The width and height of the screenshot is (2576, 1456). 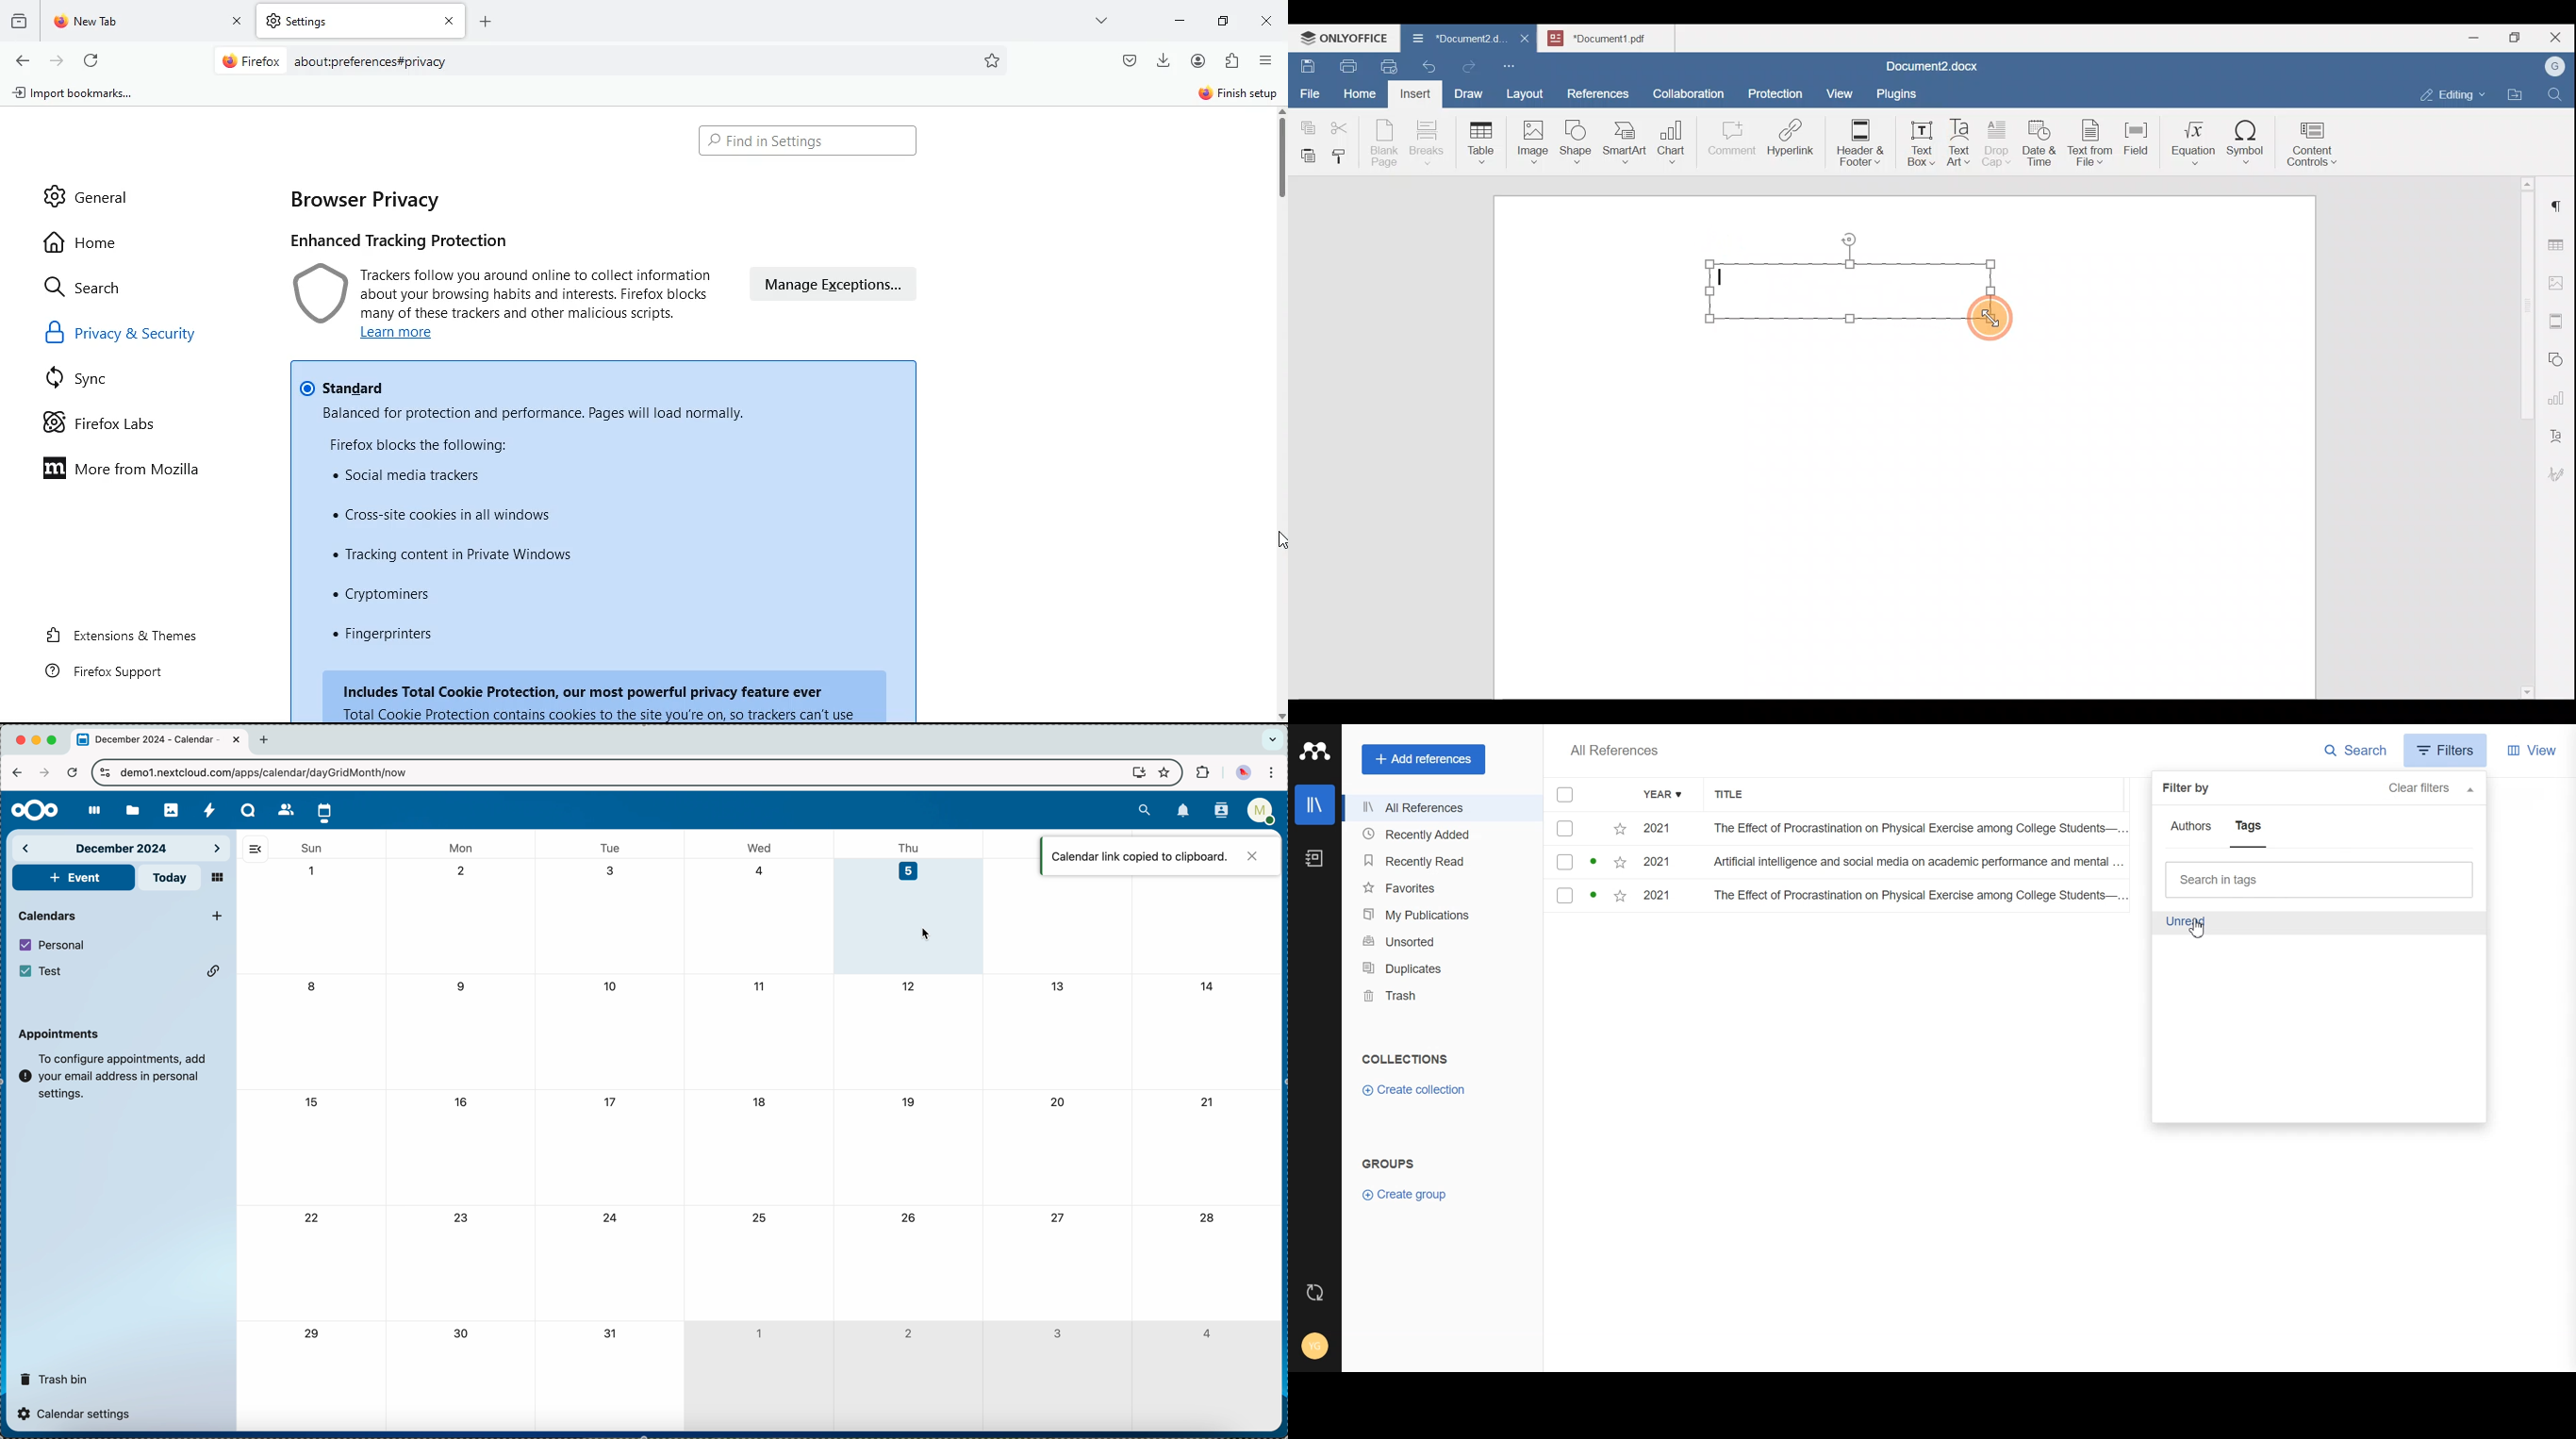 What do you see at coordinates (1218, 812) in the screenshot?
I see `contacts` at bounding box center [1218, 812].